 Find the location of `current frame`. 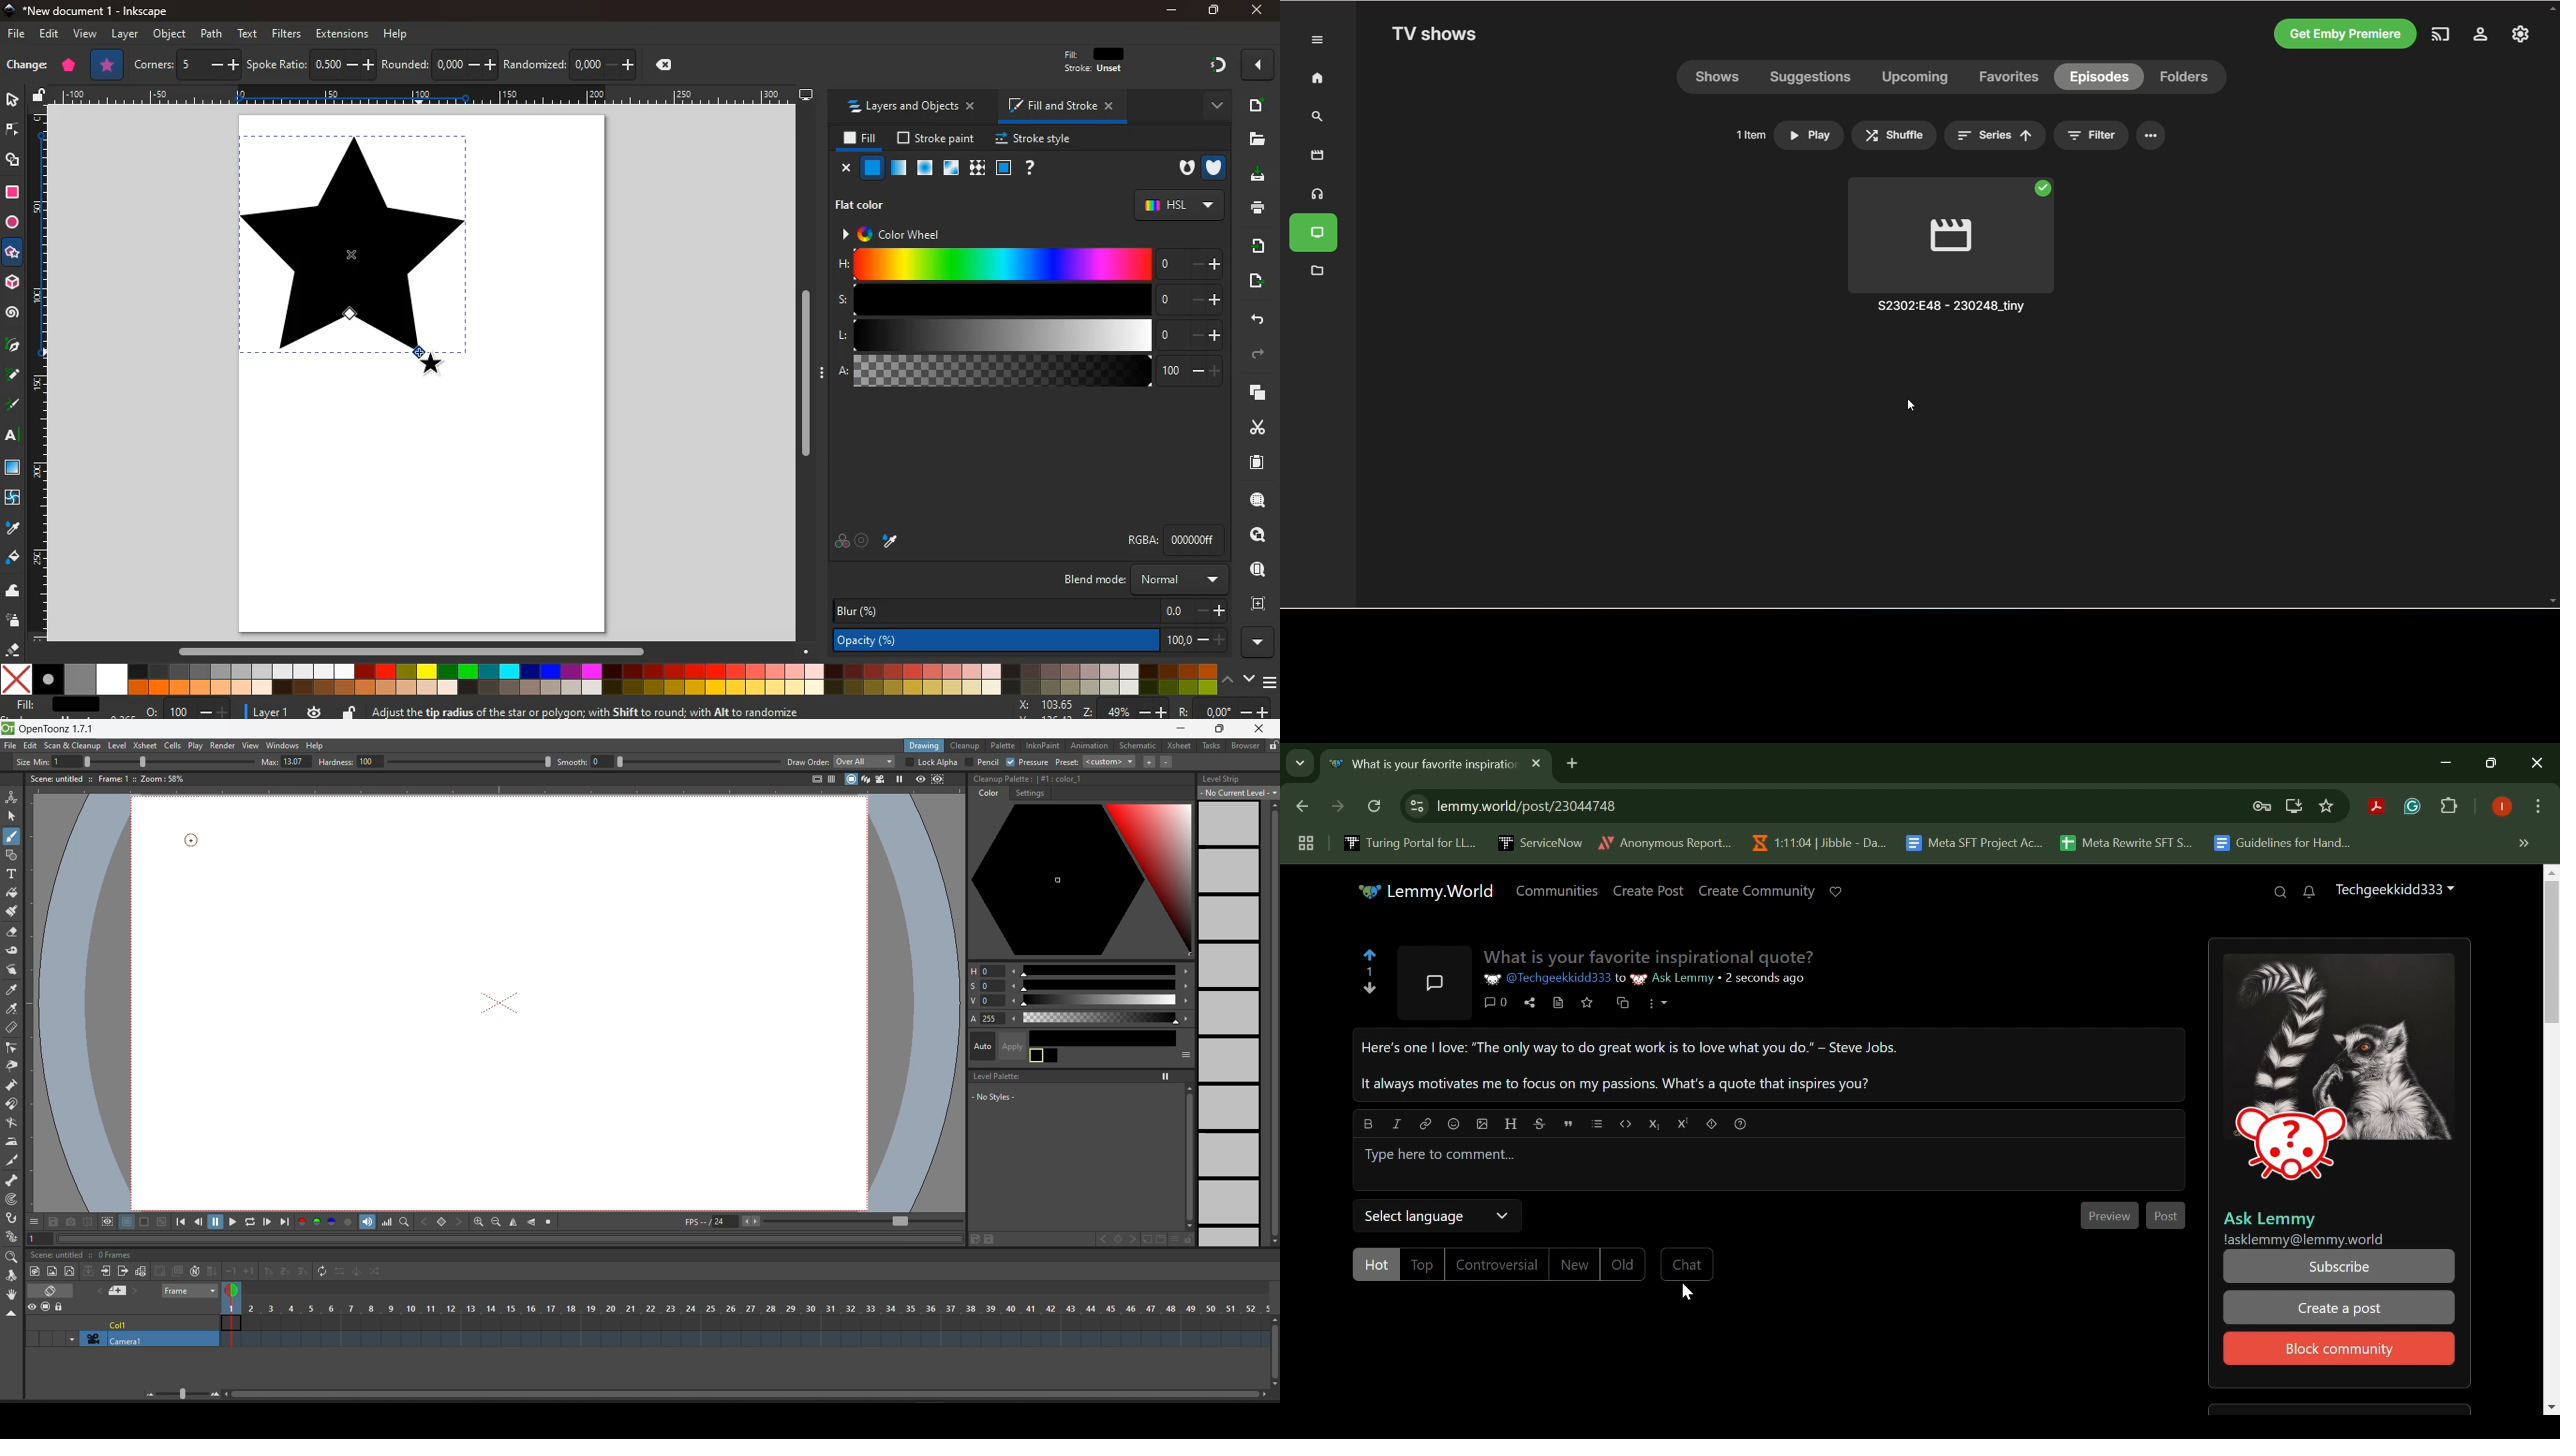

current frame is located at coordinates (234, 1312).